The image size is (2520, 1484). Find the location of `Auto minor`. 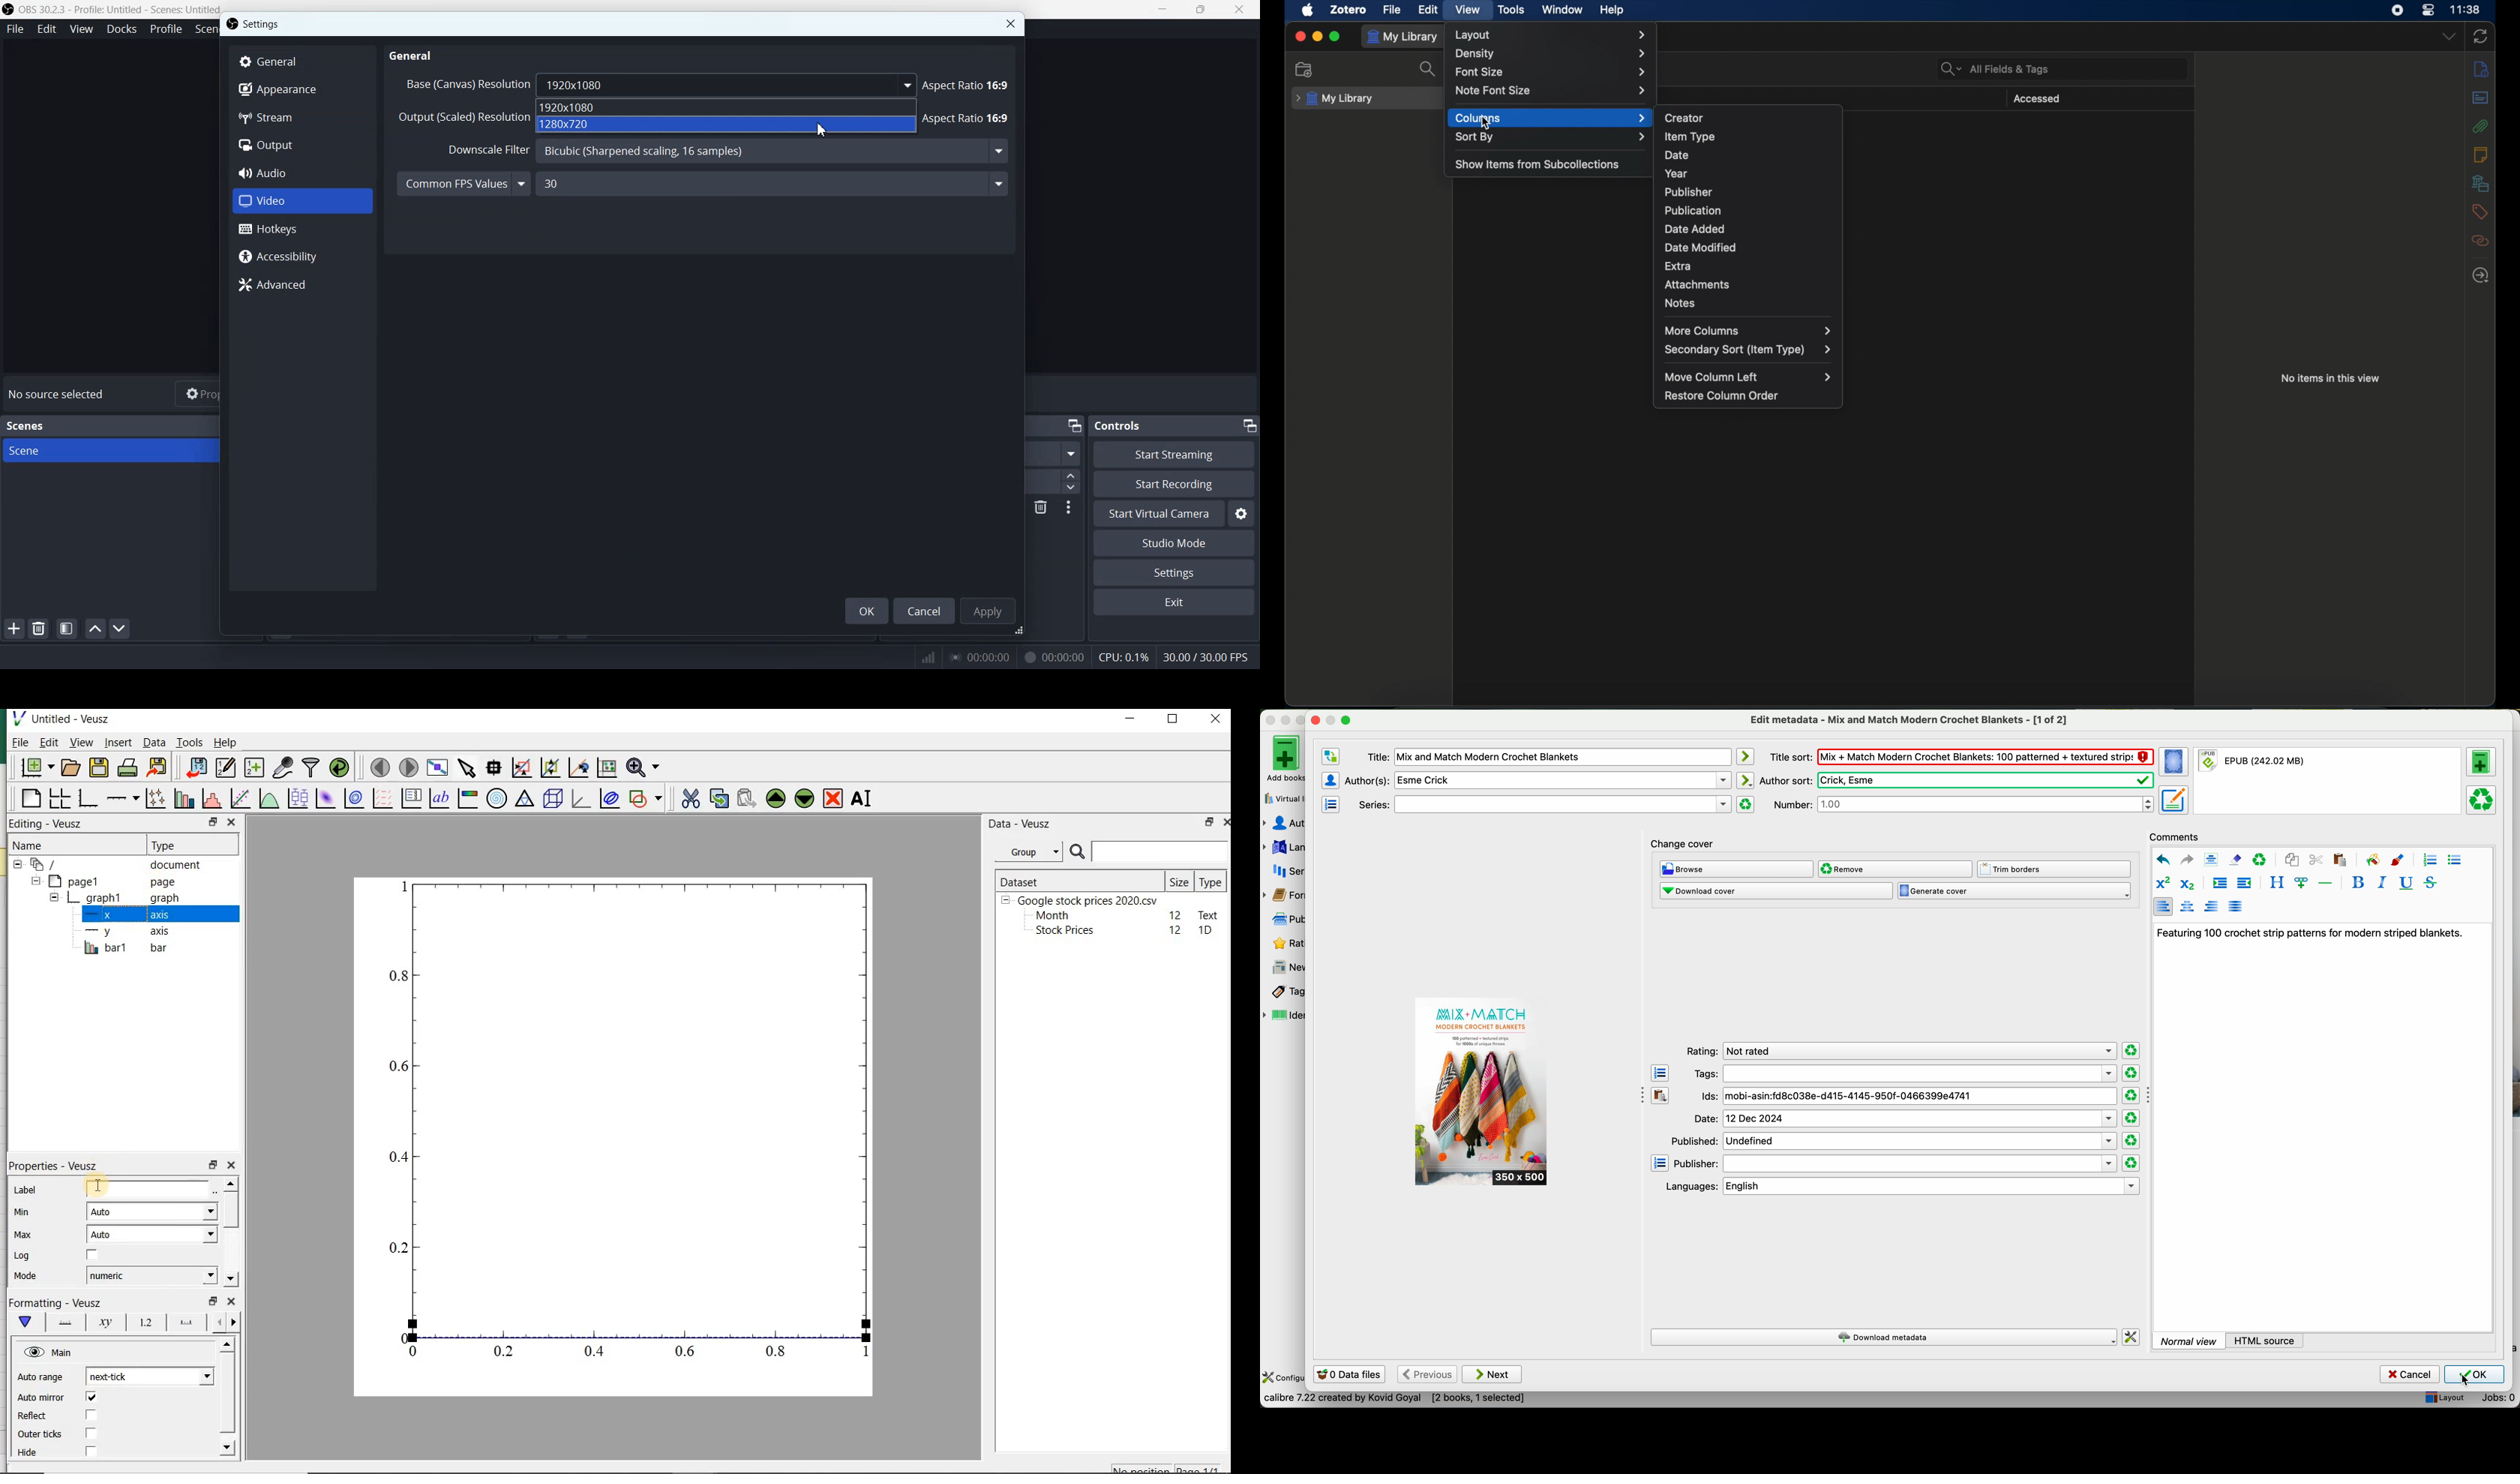

Auto minor is located at coordinates (41, 1398).